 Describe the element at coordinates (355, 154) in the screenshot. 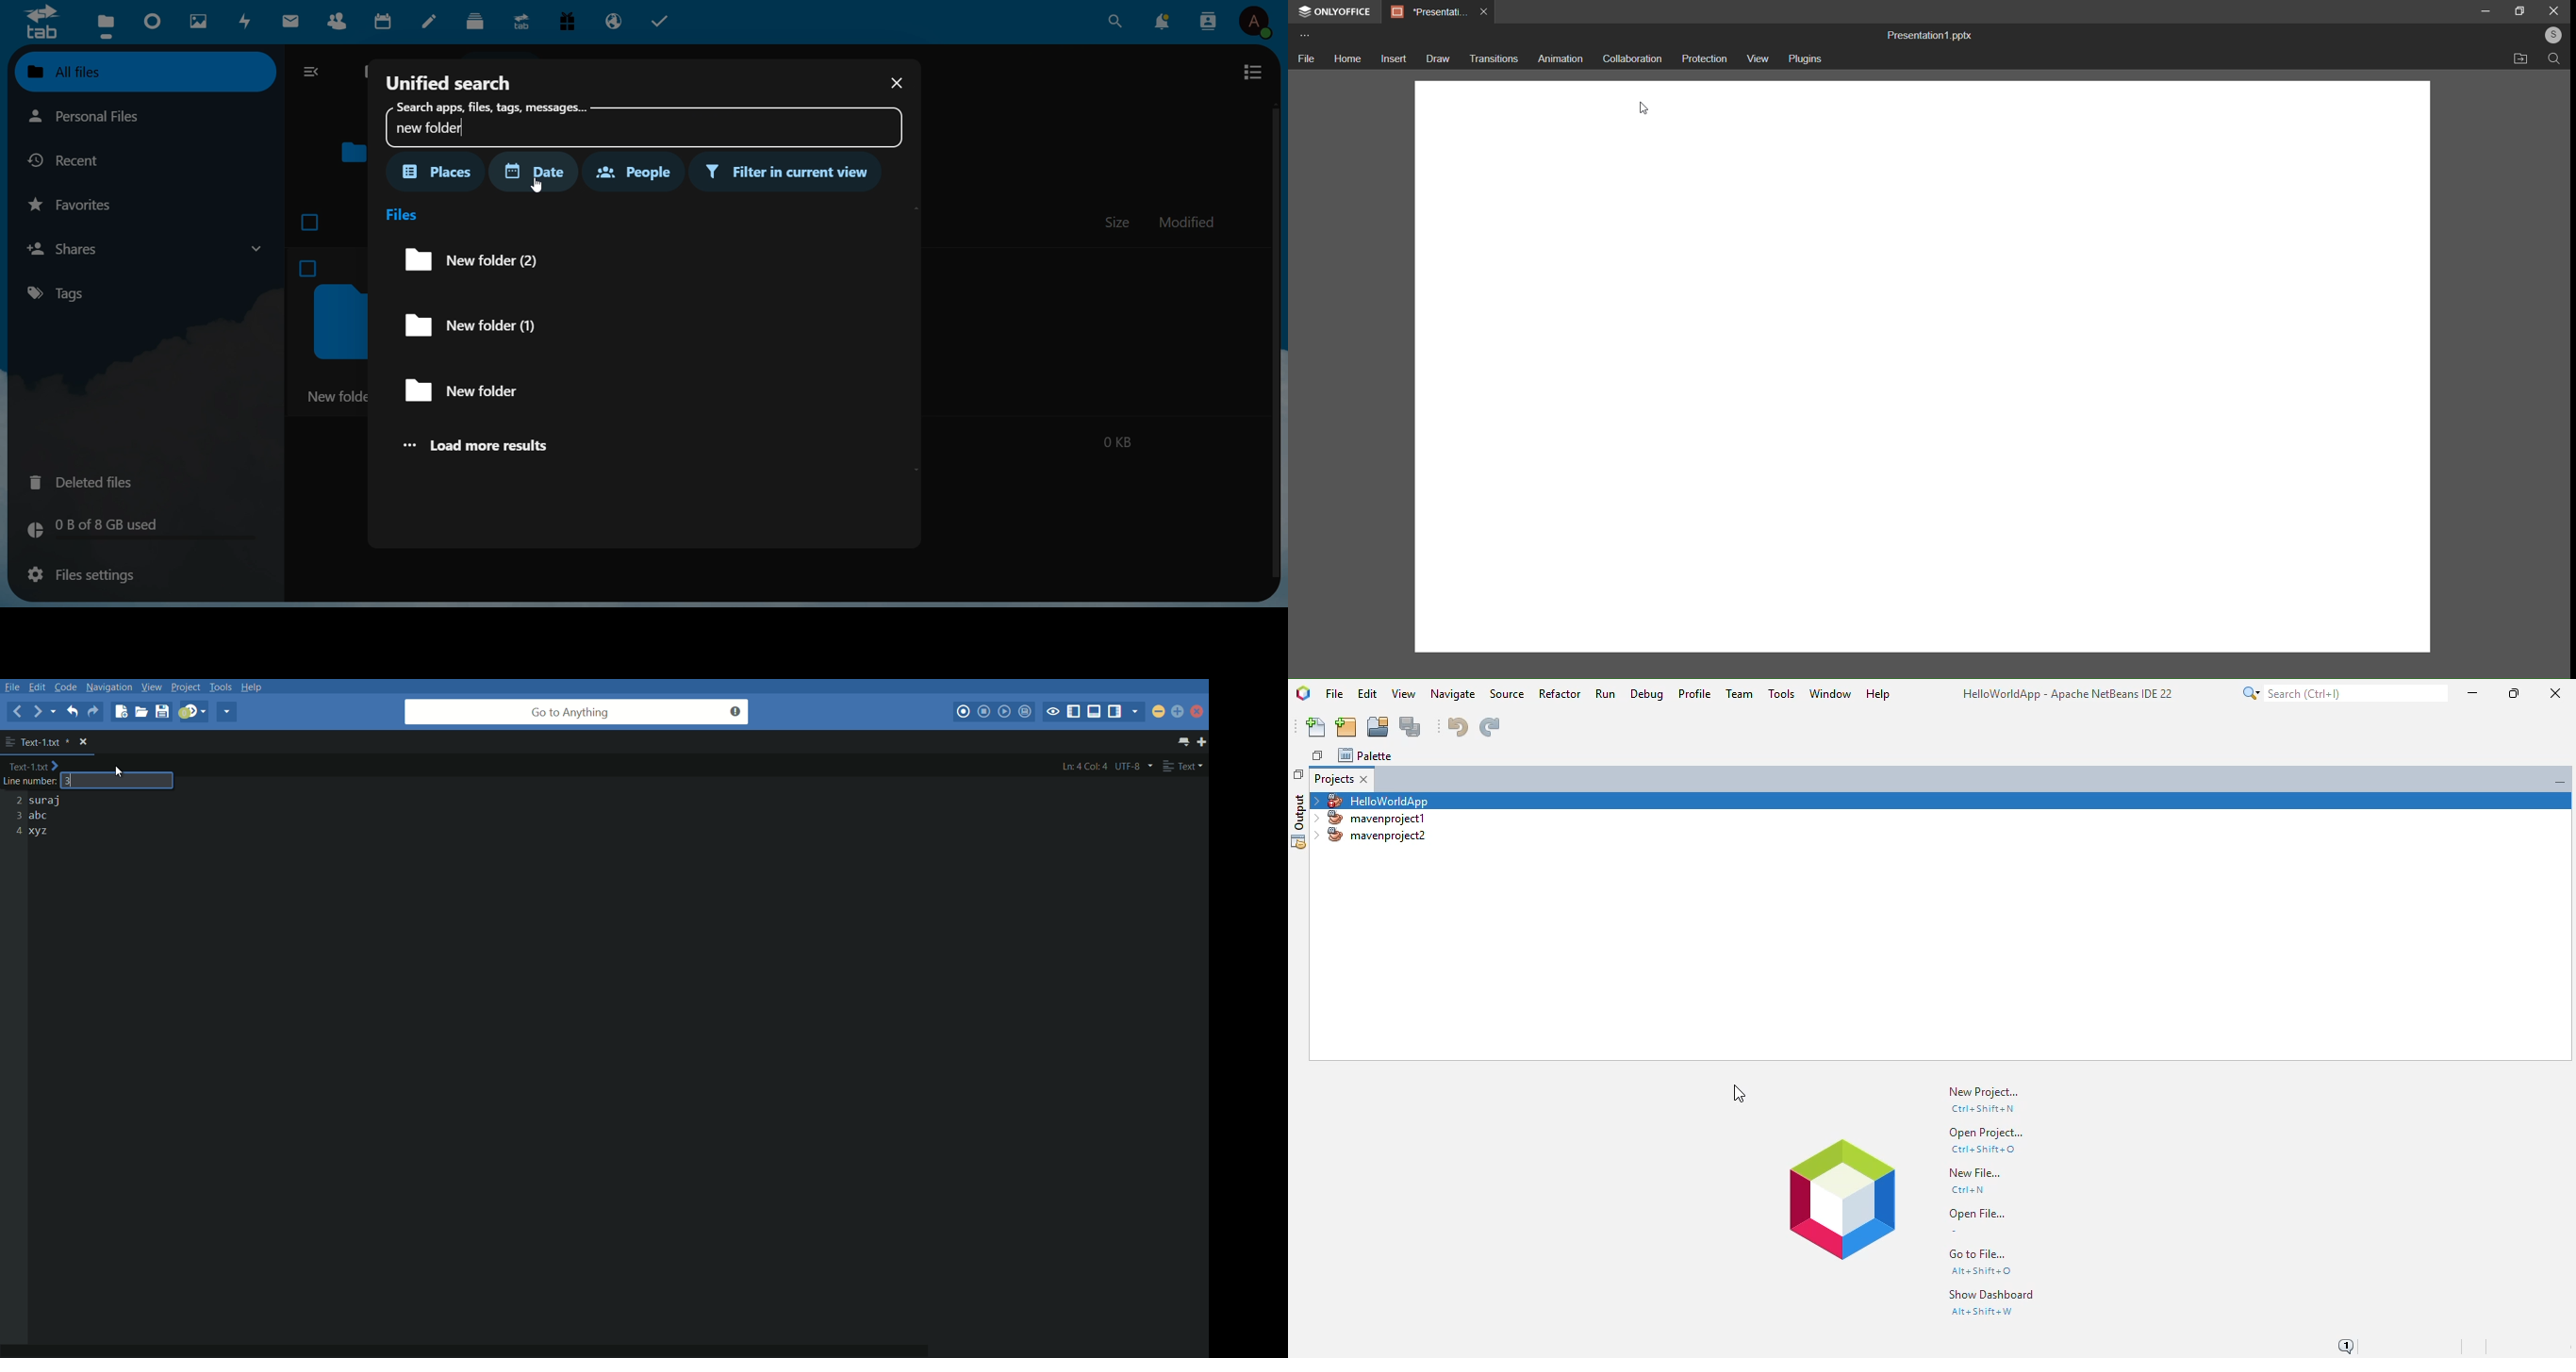

I see `folder icon` at that location.